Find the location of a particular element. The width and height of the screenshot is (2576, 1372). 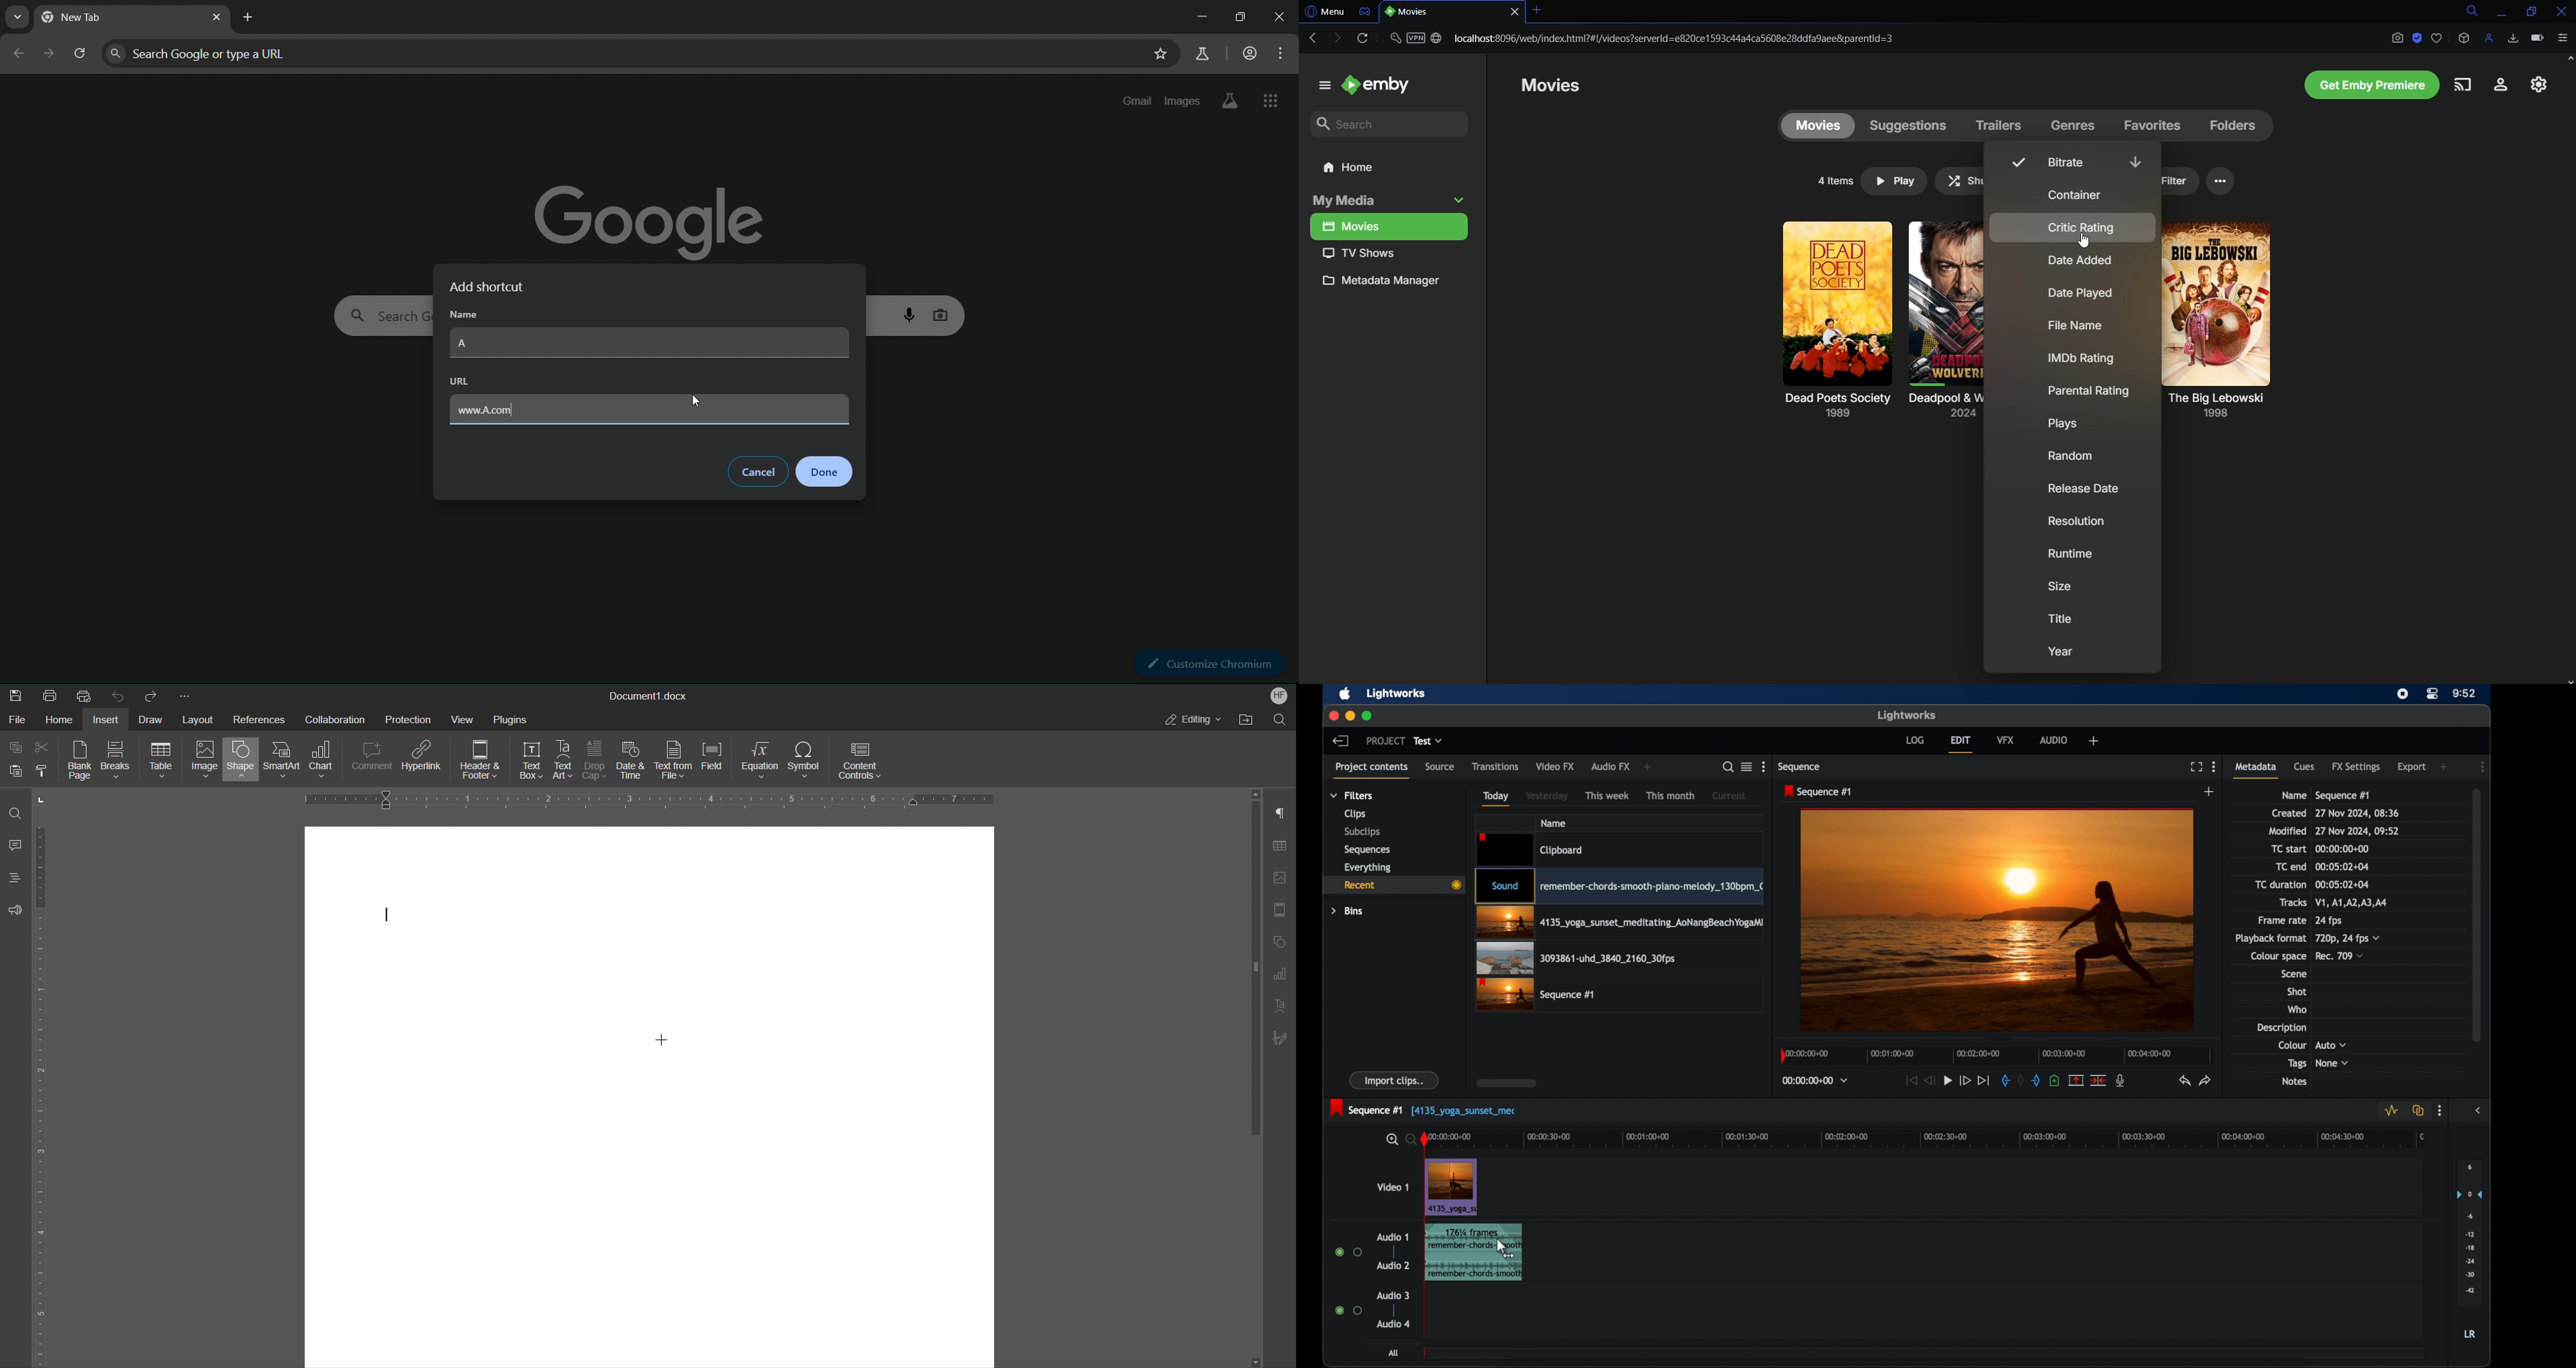

Symbol is located at coordinates (807, 762).